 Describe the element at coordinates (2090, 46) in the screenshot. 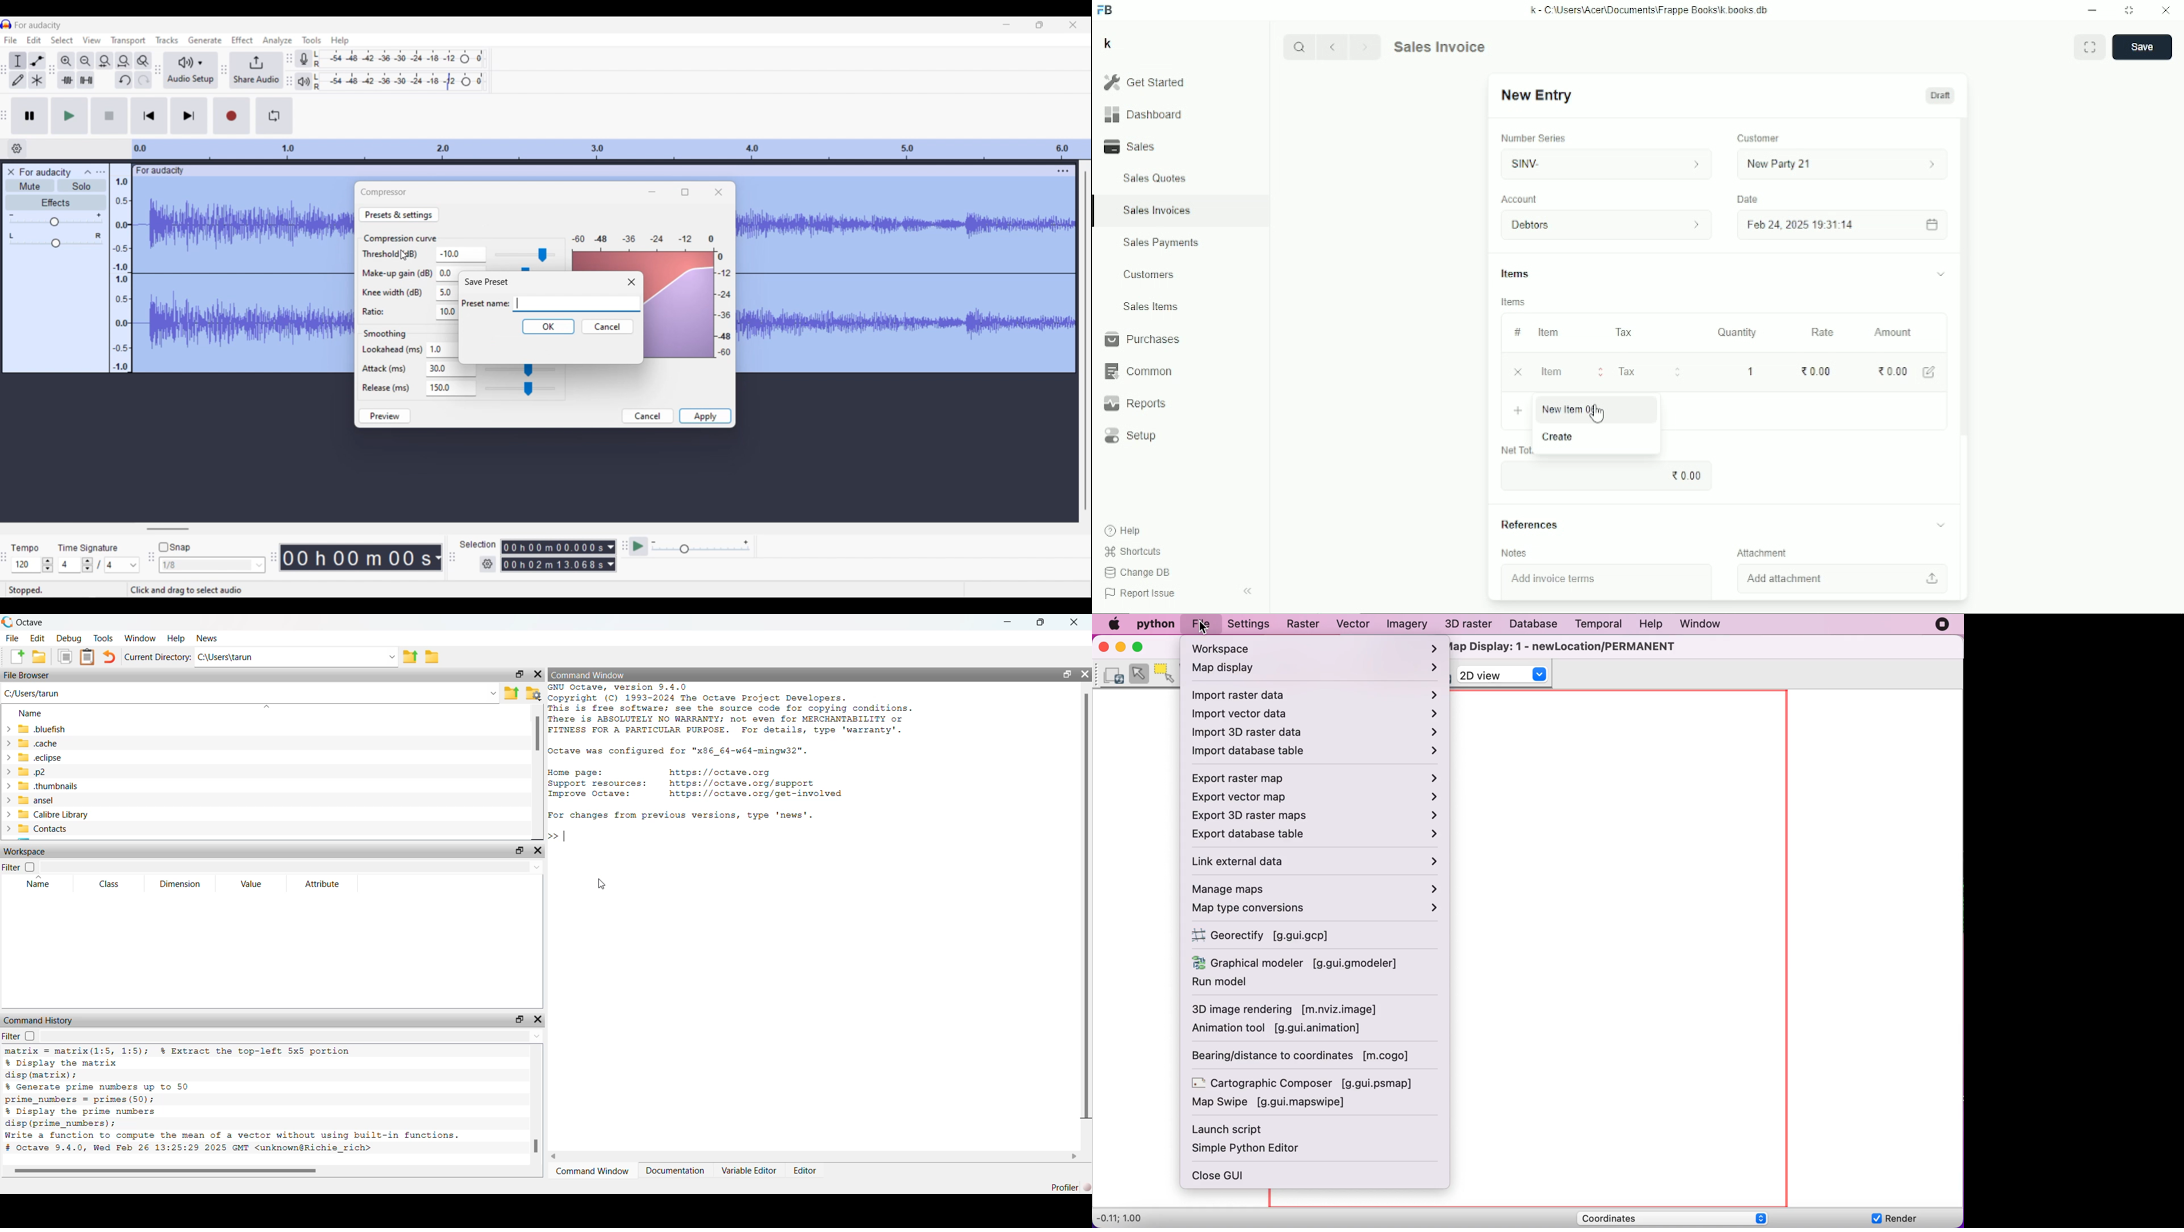

I see `Toggle between form and full width` at that location.